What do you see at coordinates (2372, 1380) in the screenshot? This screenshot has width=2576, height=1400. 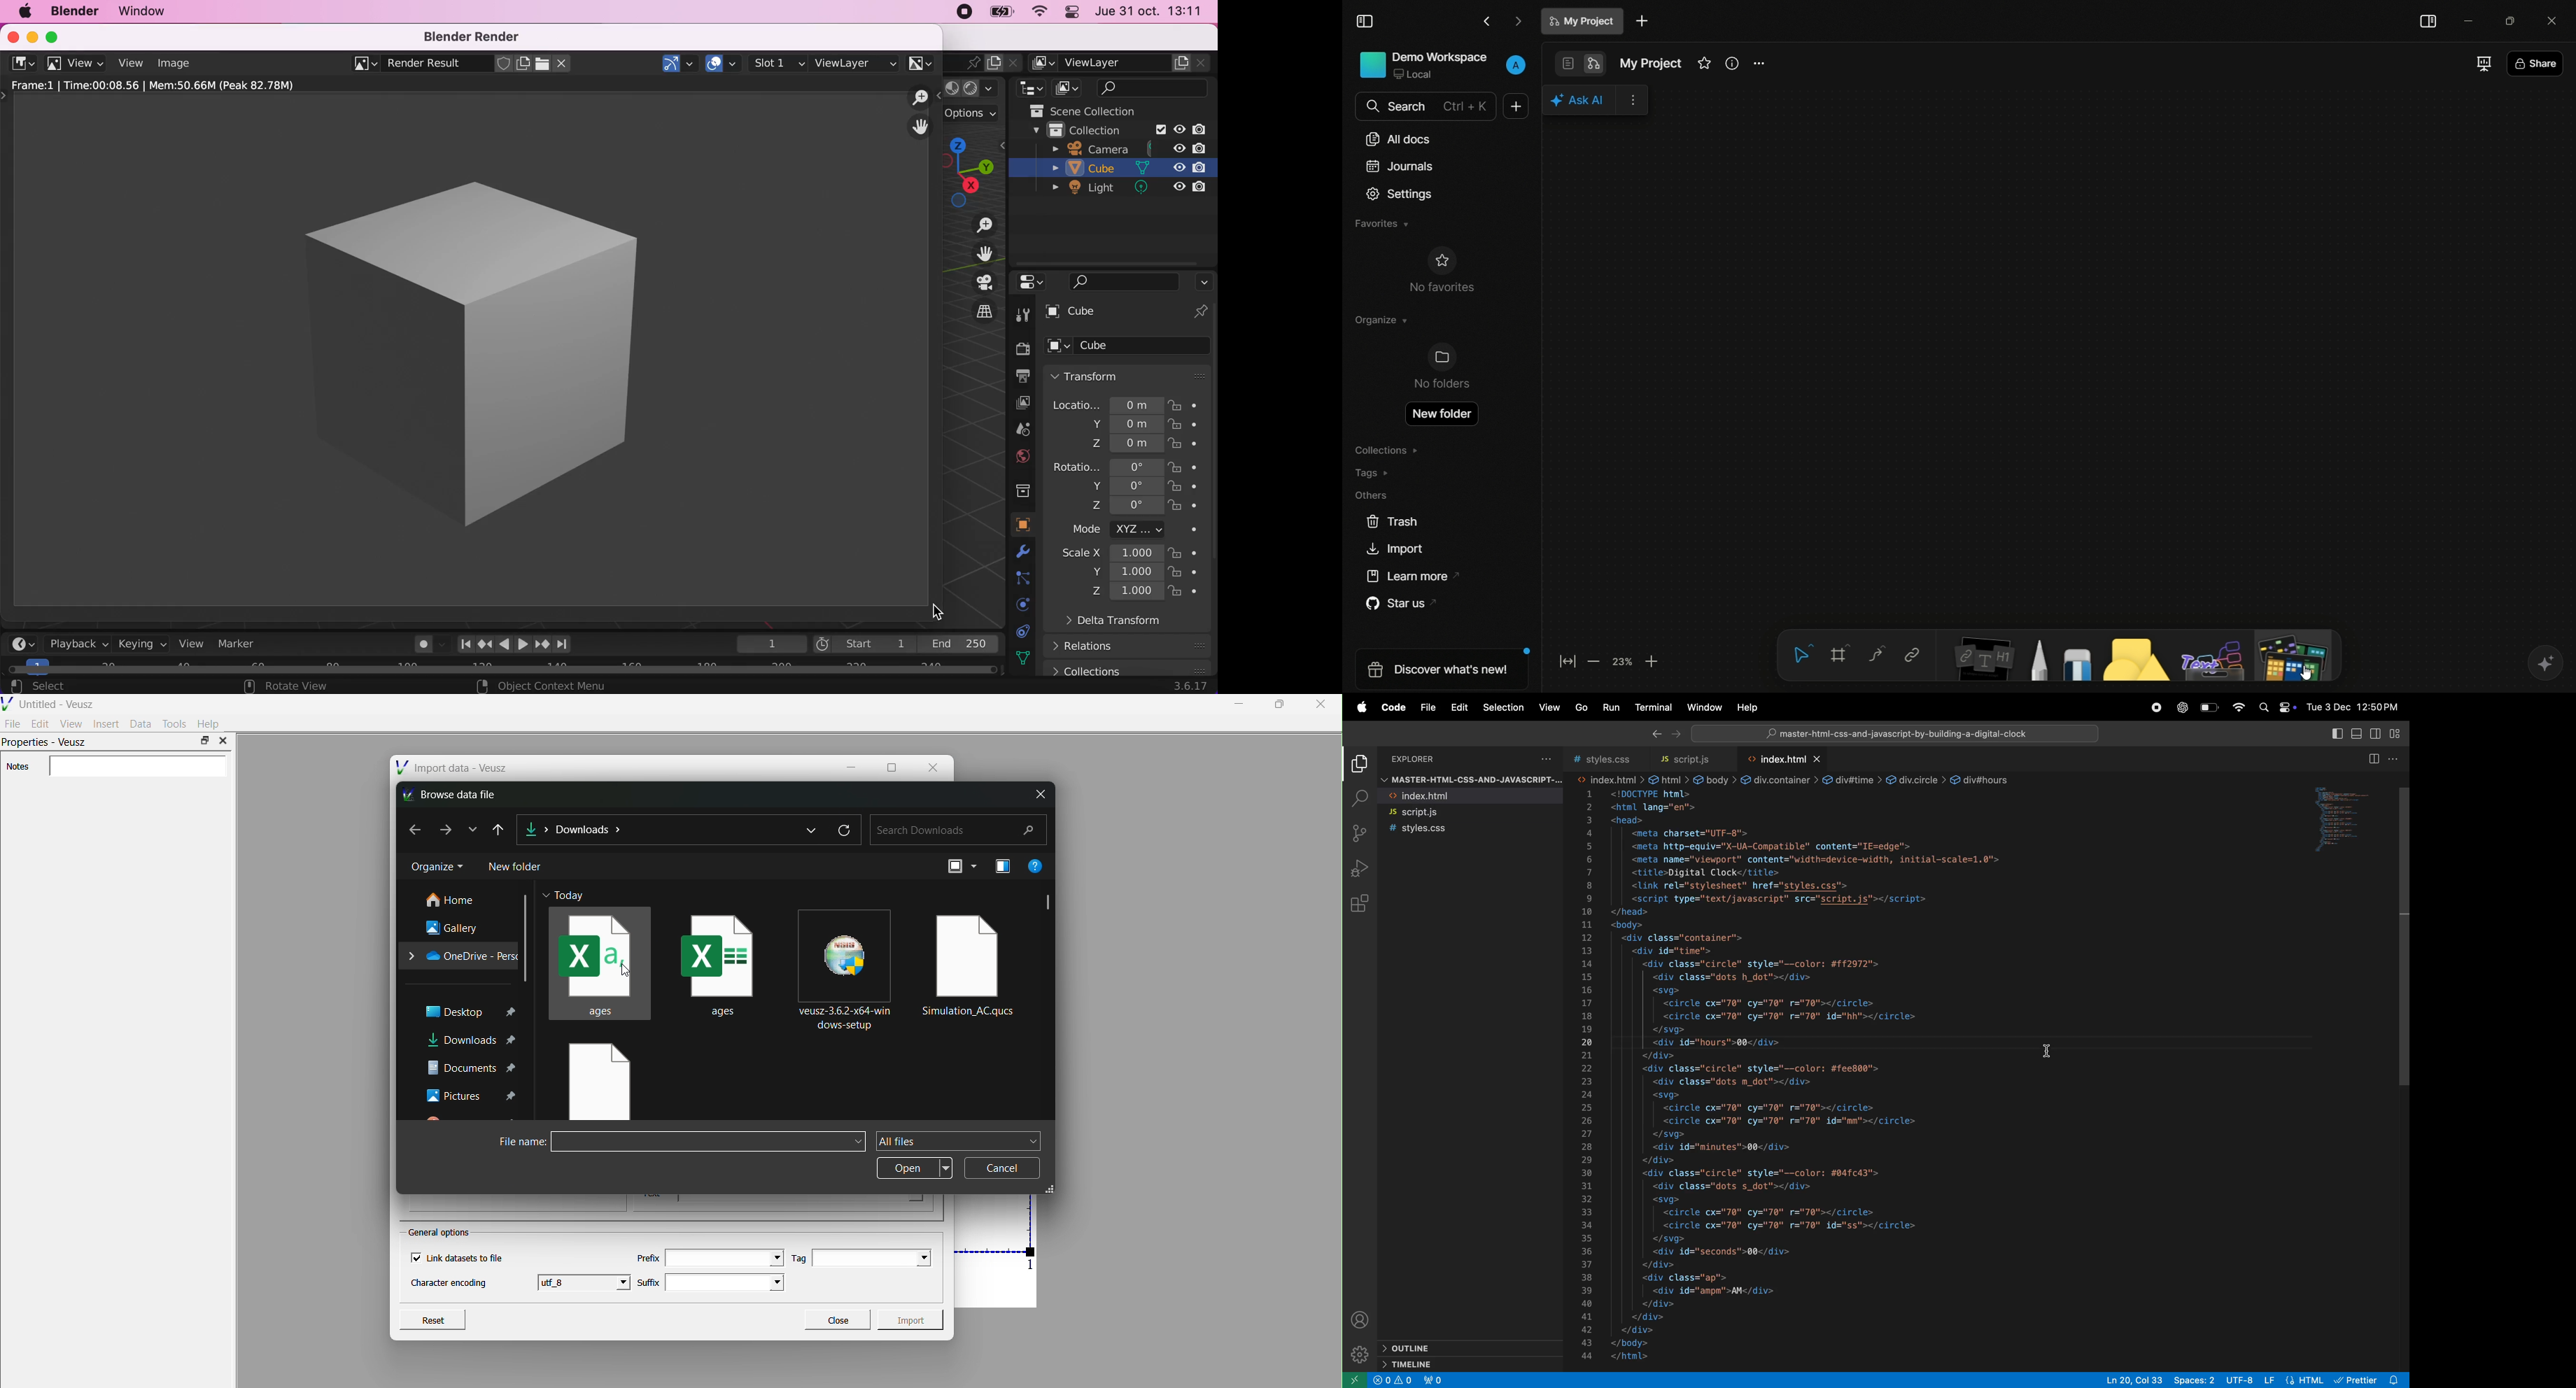 I see `alert prettier insatlled` at bounding box center [2372, 1380].